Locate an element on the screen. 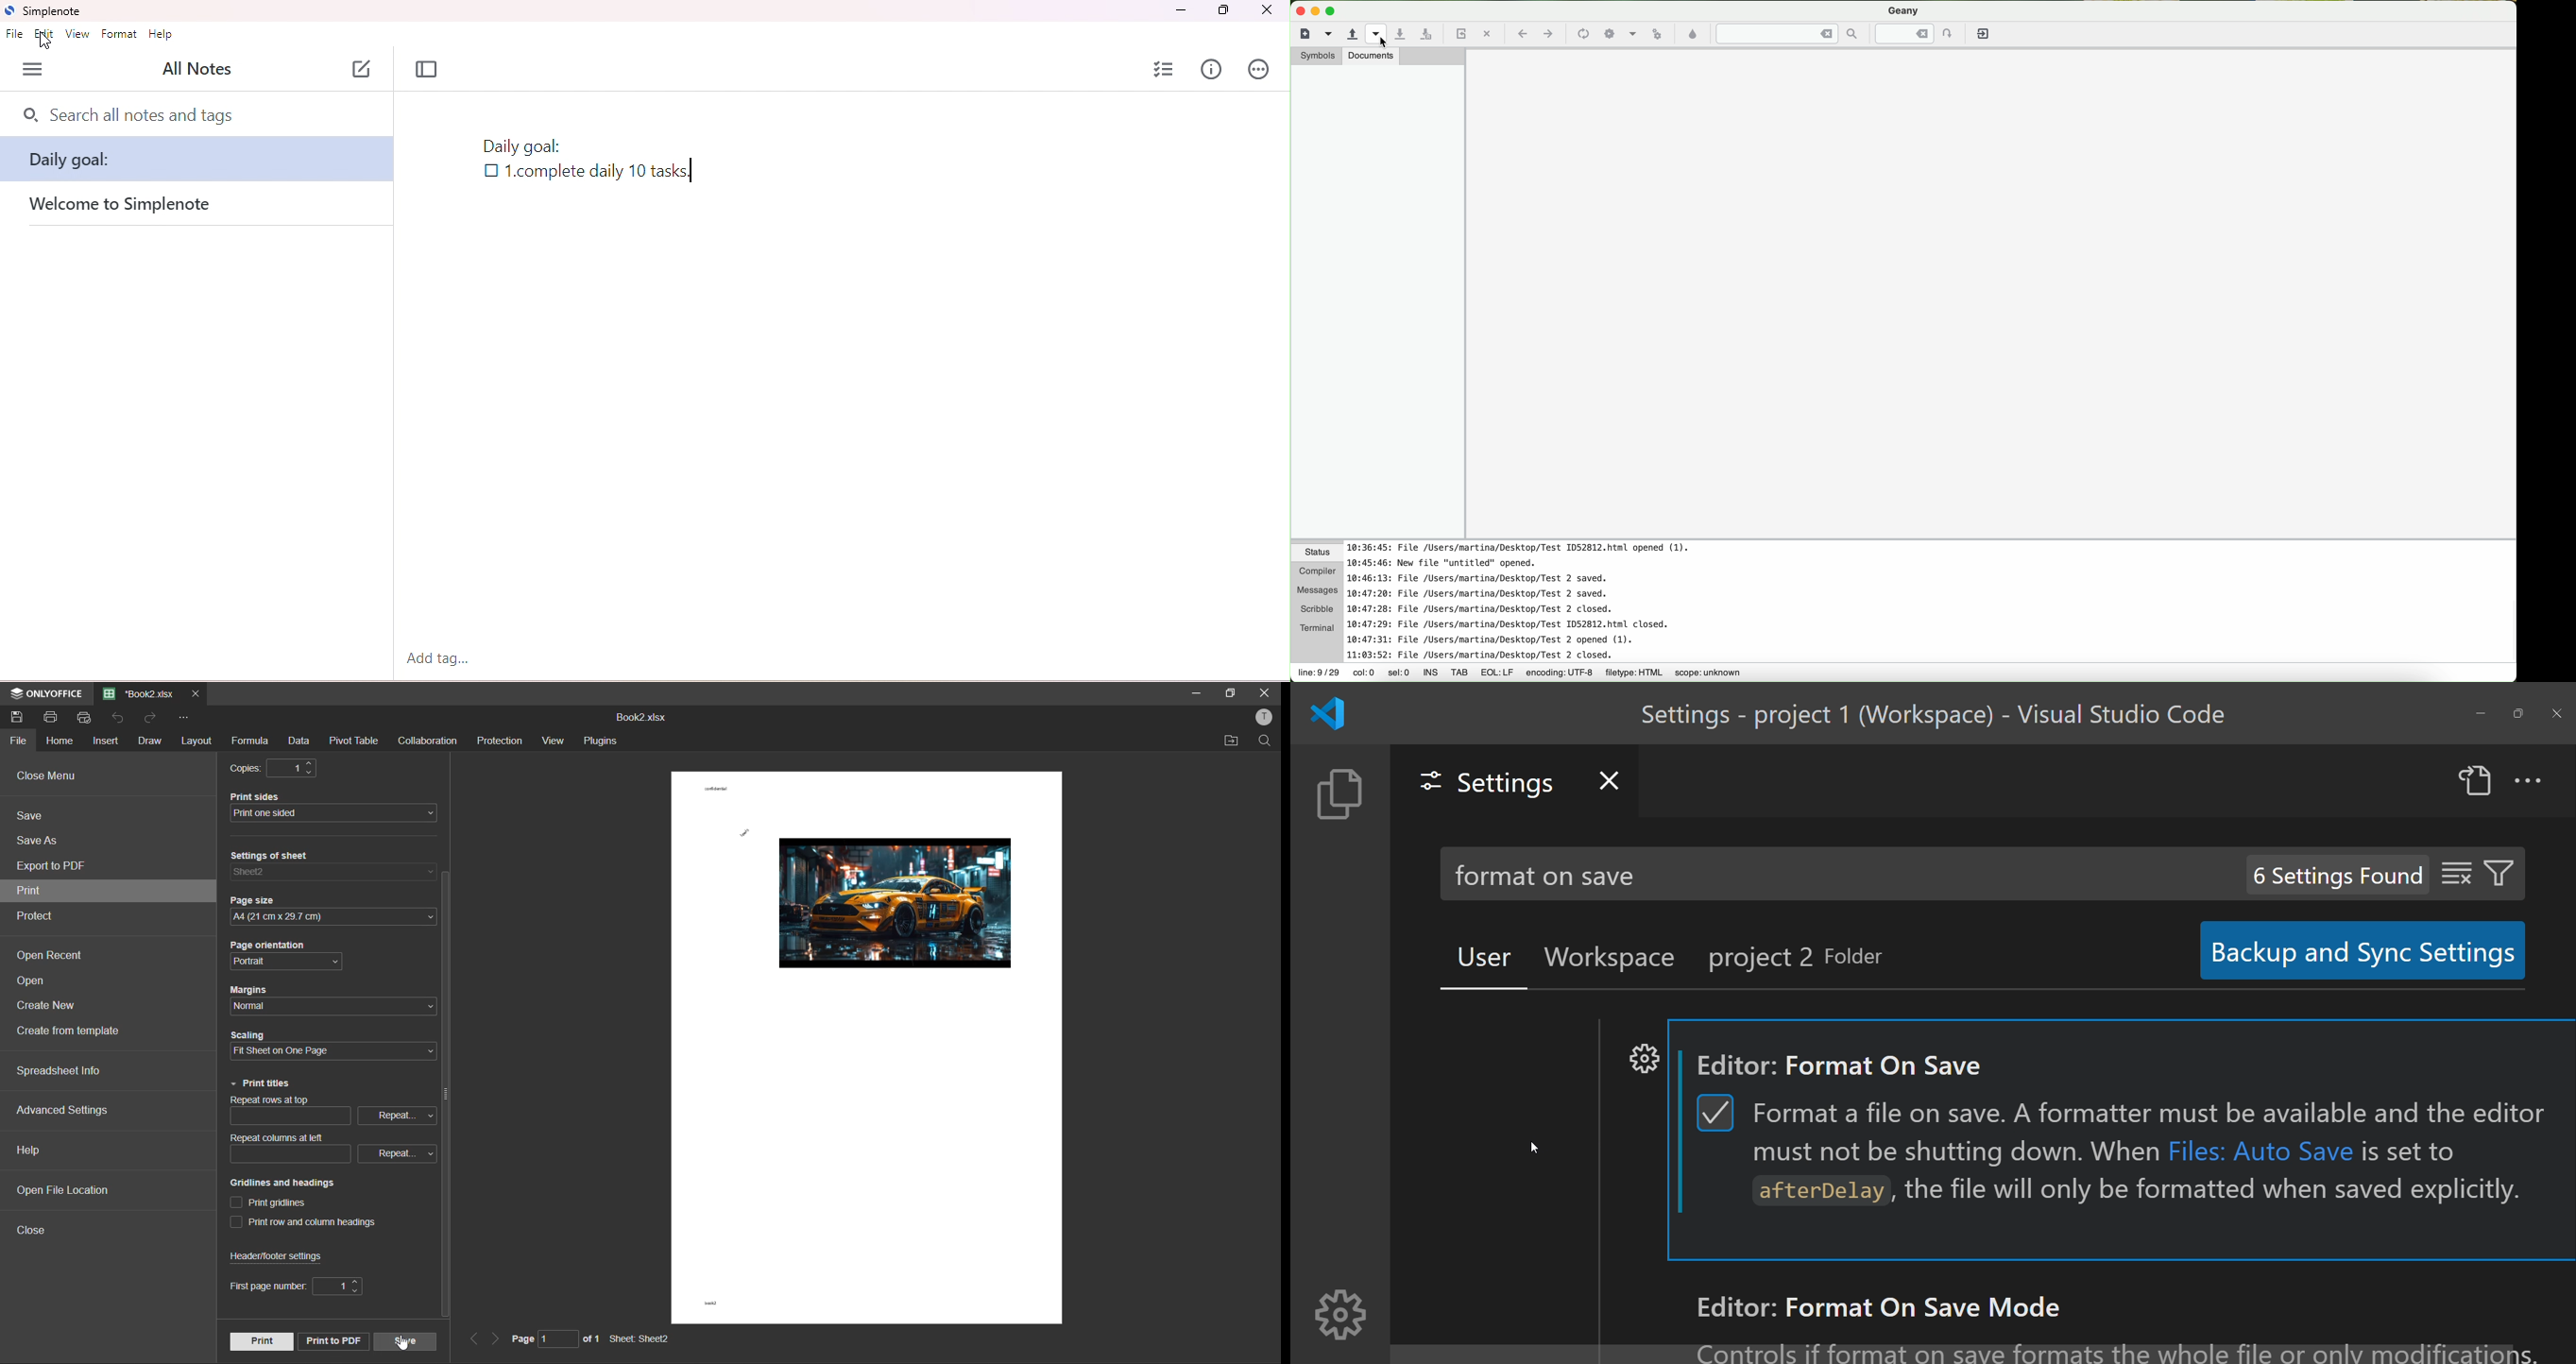 Image resolution: width=2576 pixels, height=1372 pixels. plugins is located at coordinates (603, 741).